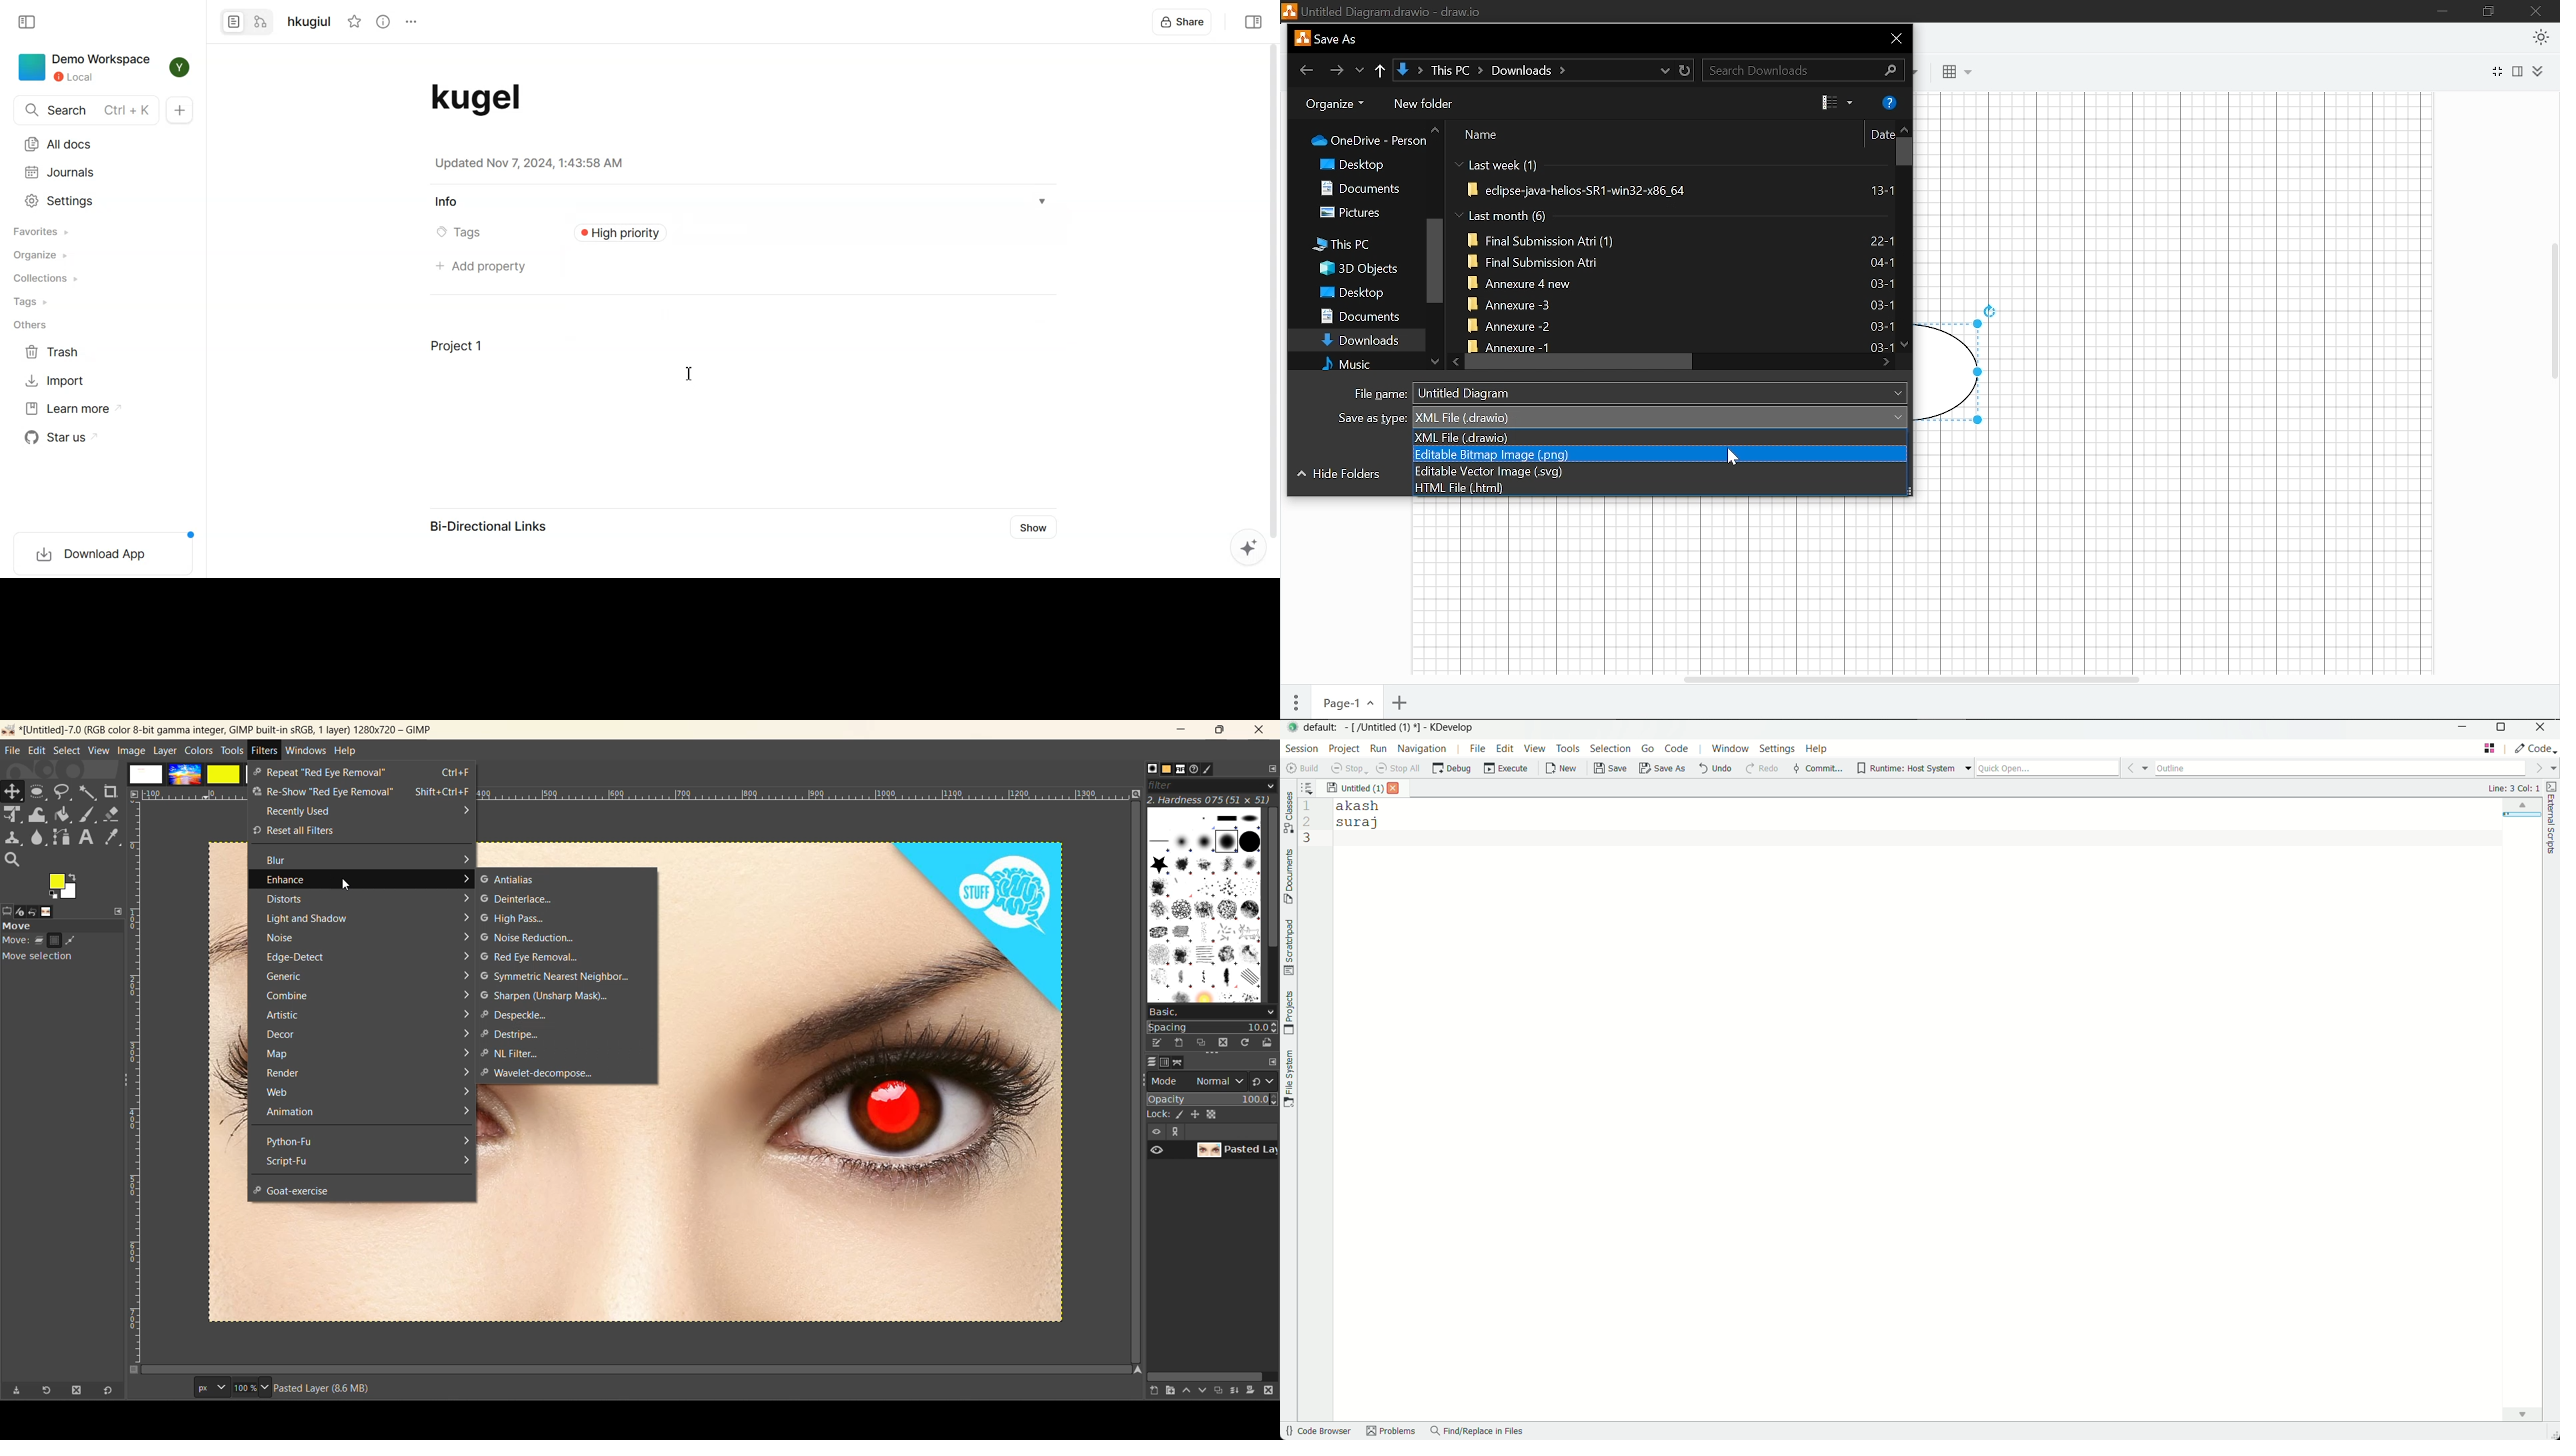  I want to click on create a new layer group, so click(1165, 1392).